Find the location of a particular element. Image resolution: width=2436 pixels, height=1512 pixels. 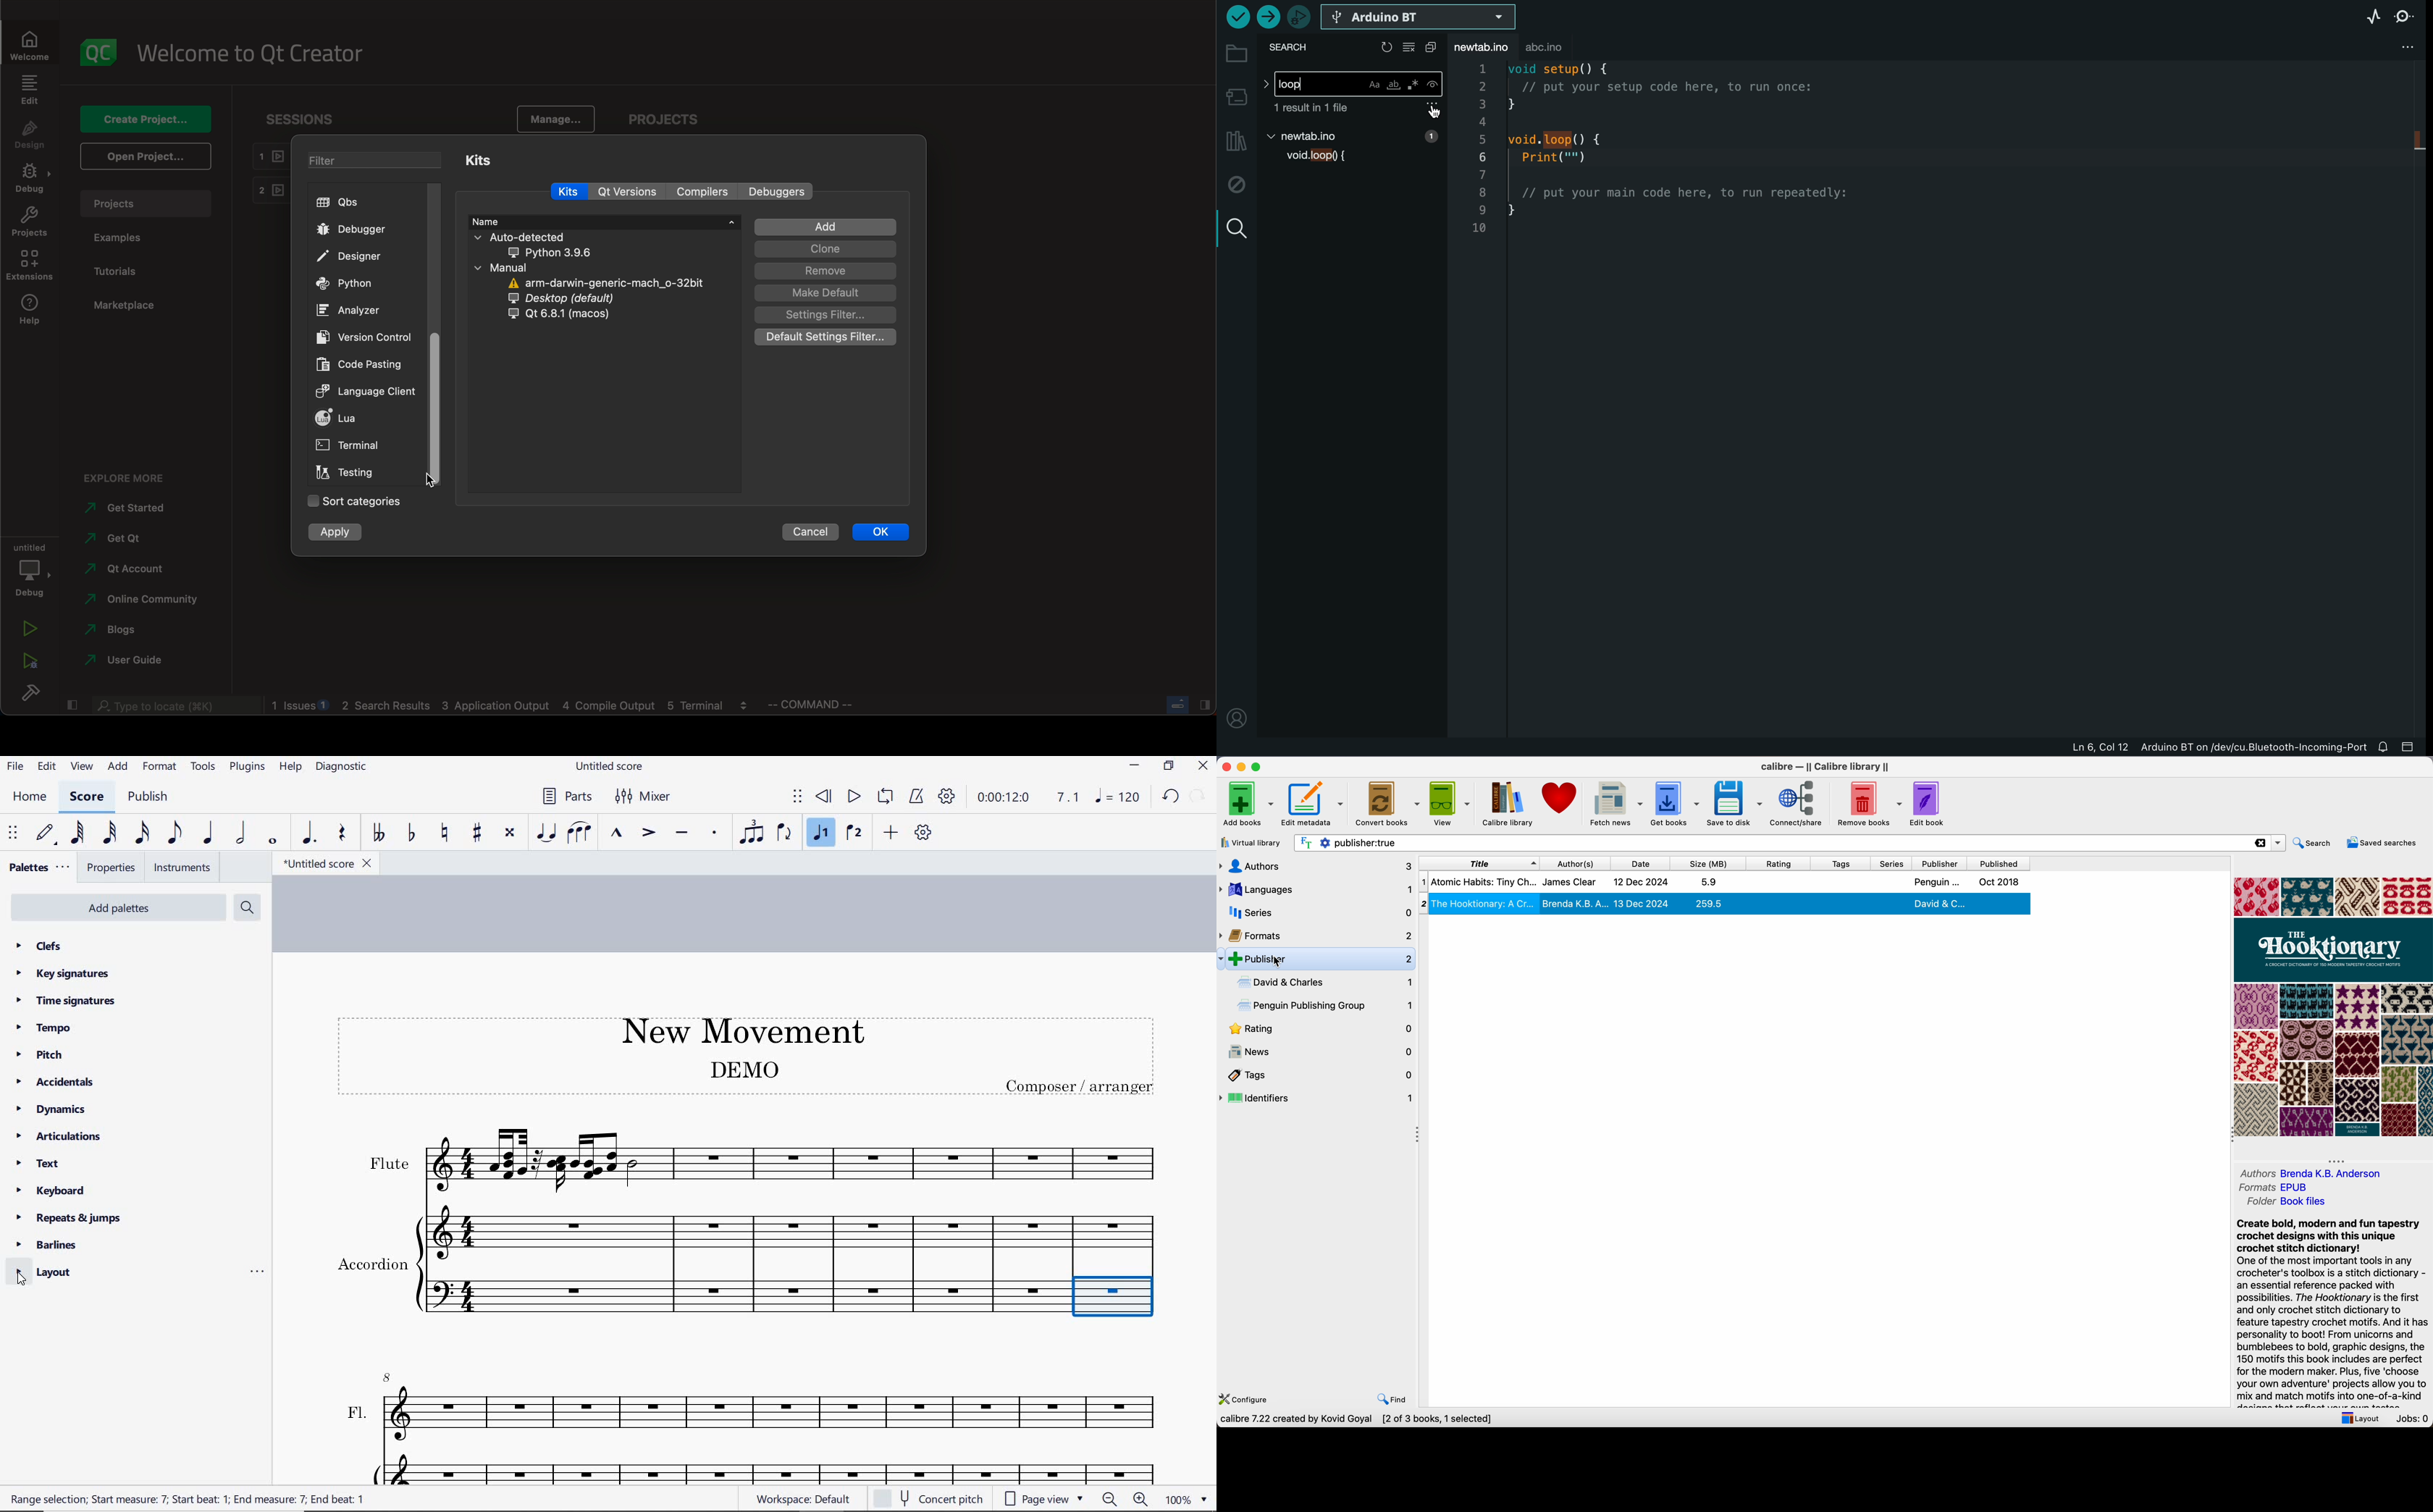

minimize is located at coordinates (1135, 767).